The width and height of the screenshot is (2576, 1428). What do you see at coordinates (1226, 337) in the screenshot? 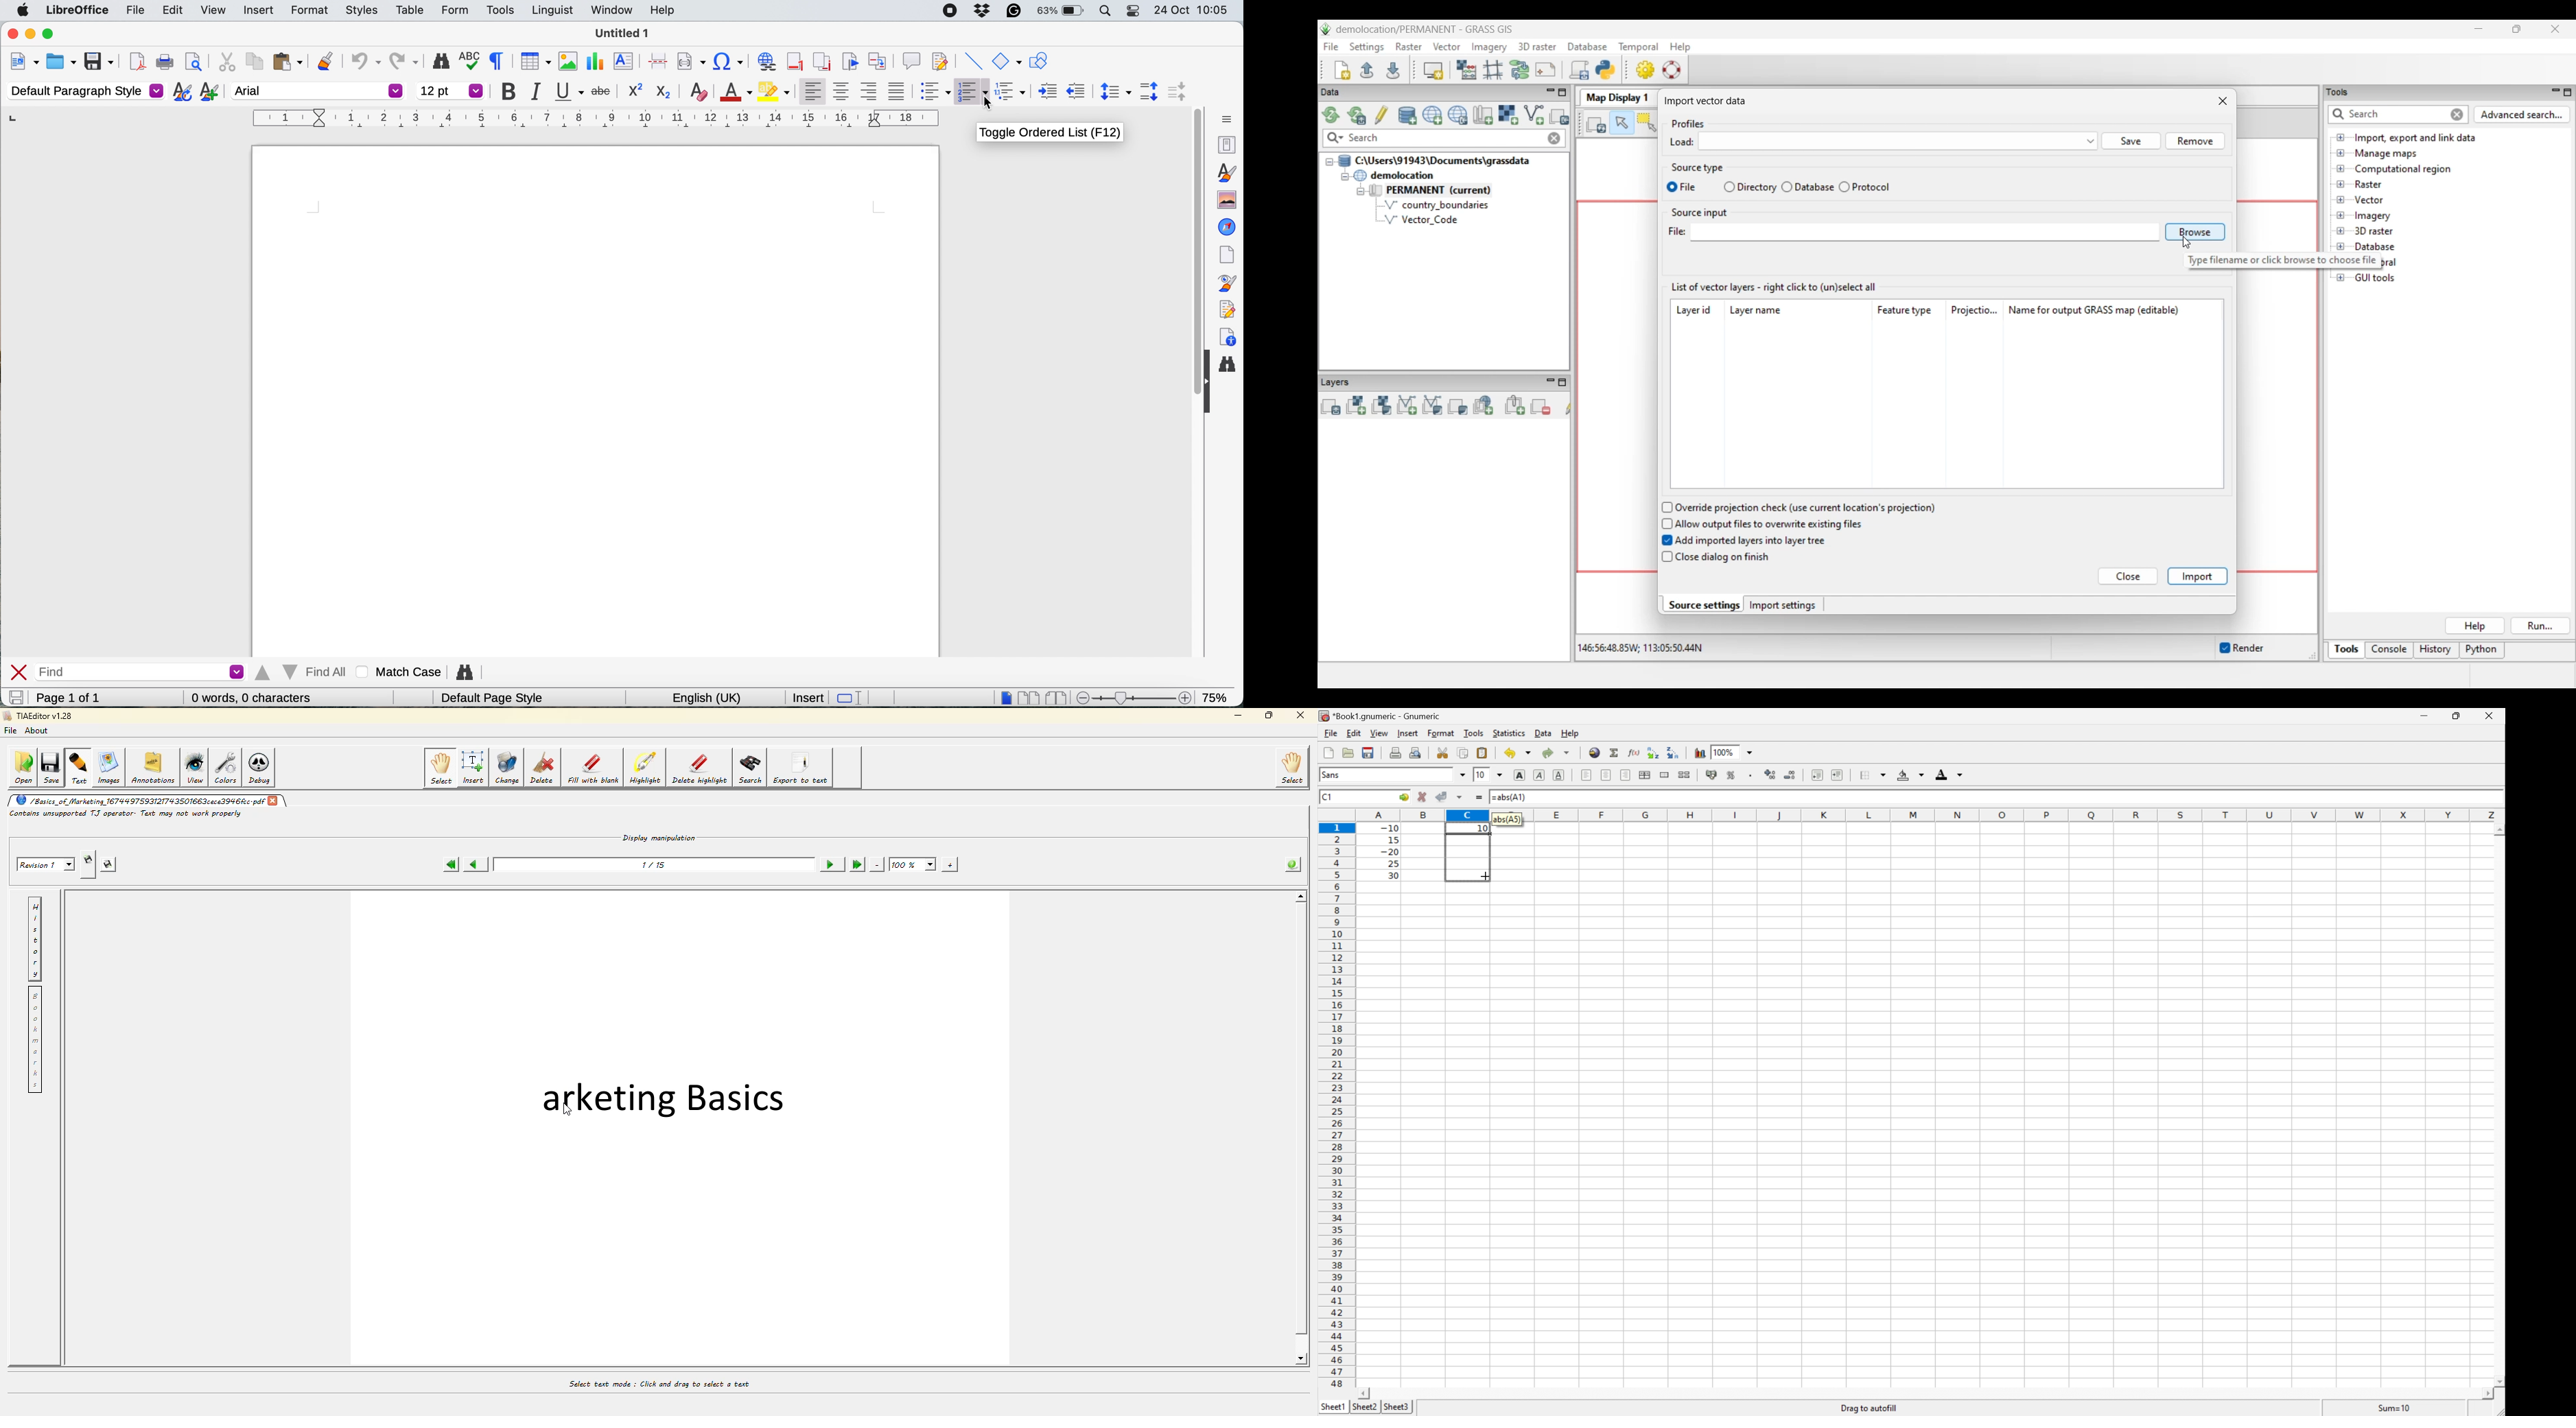
I see `accessibility checks` at bounding box center [1226, 337].